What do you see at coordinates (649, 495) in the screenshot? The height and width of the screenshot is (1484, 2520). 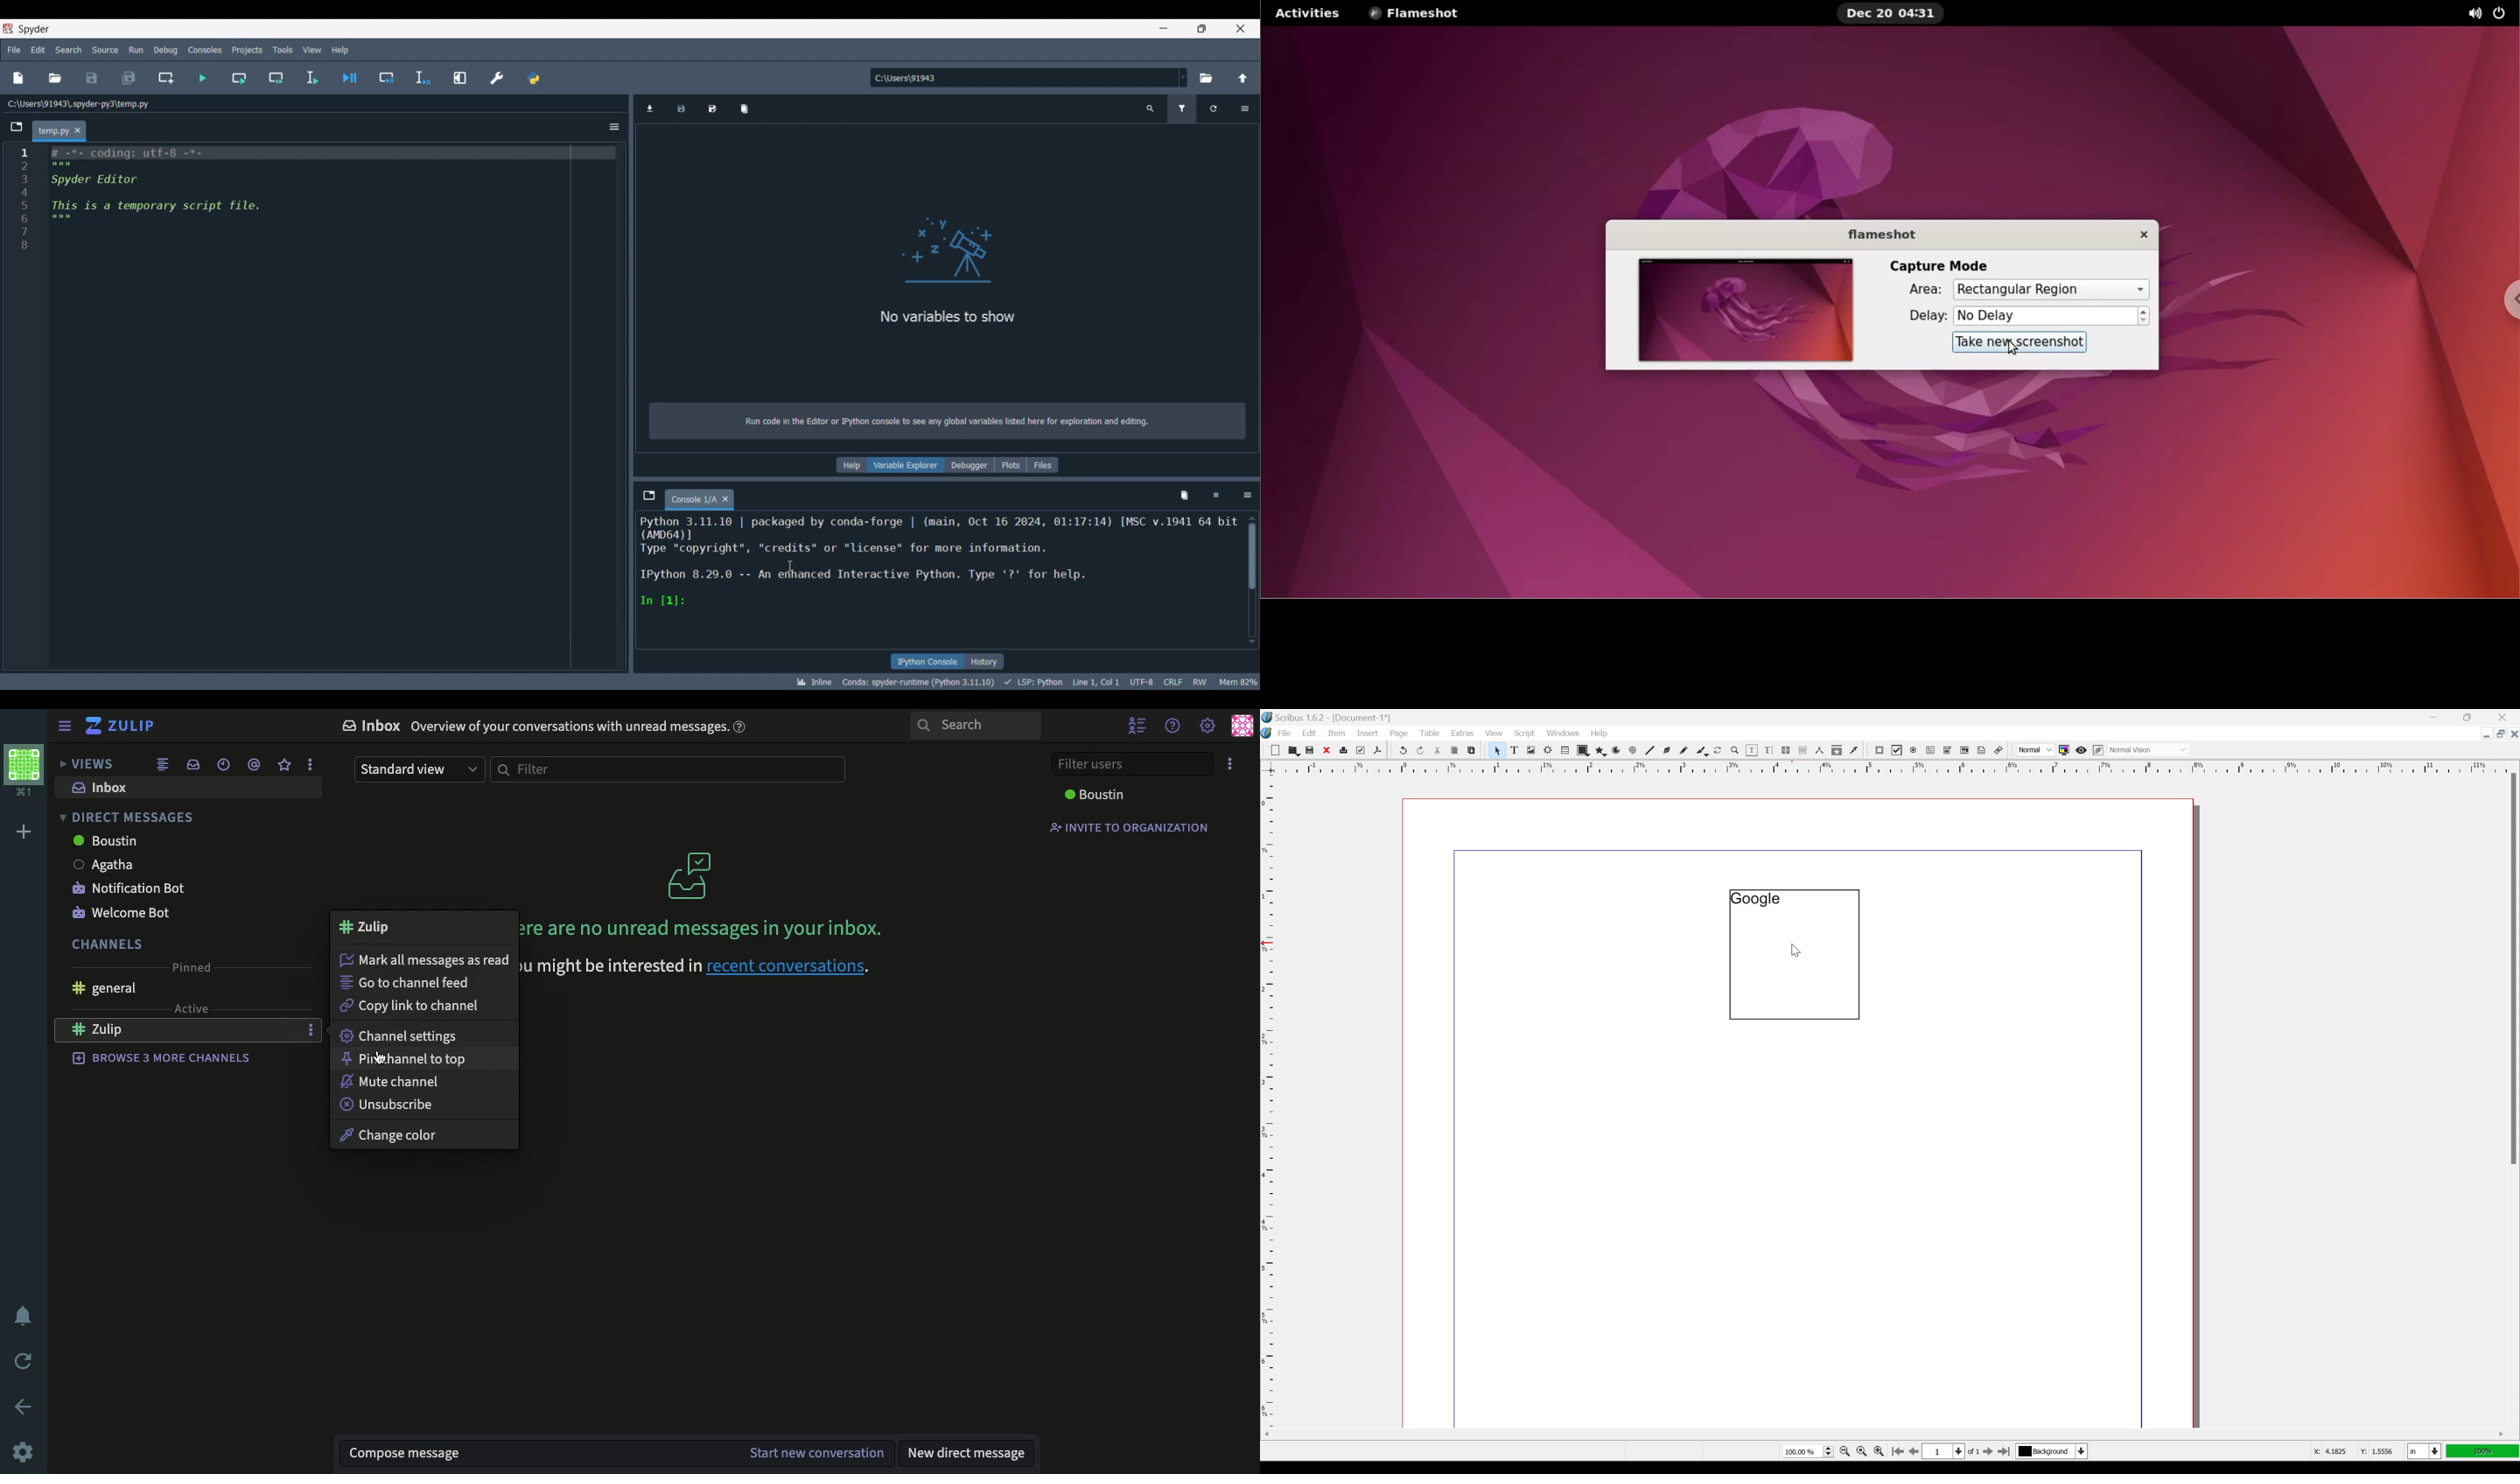 I see `Browse tabs` at bounding box center [649, 495].